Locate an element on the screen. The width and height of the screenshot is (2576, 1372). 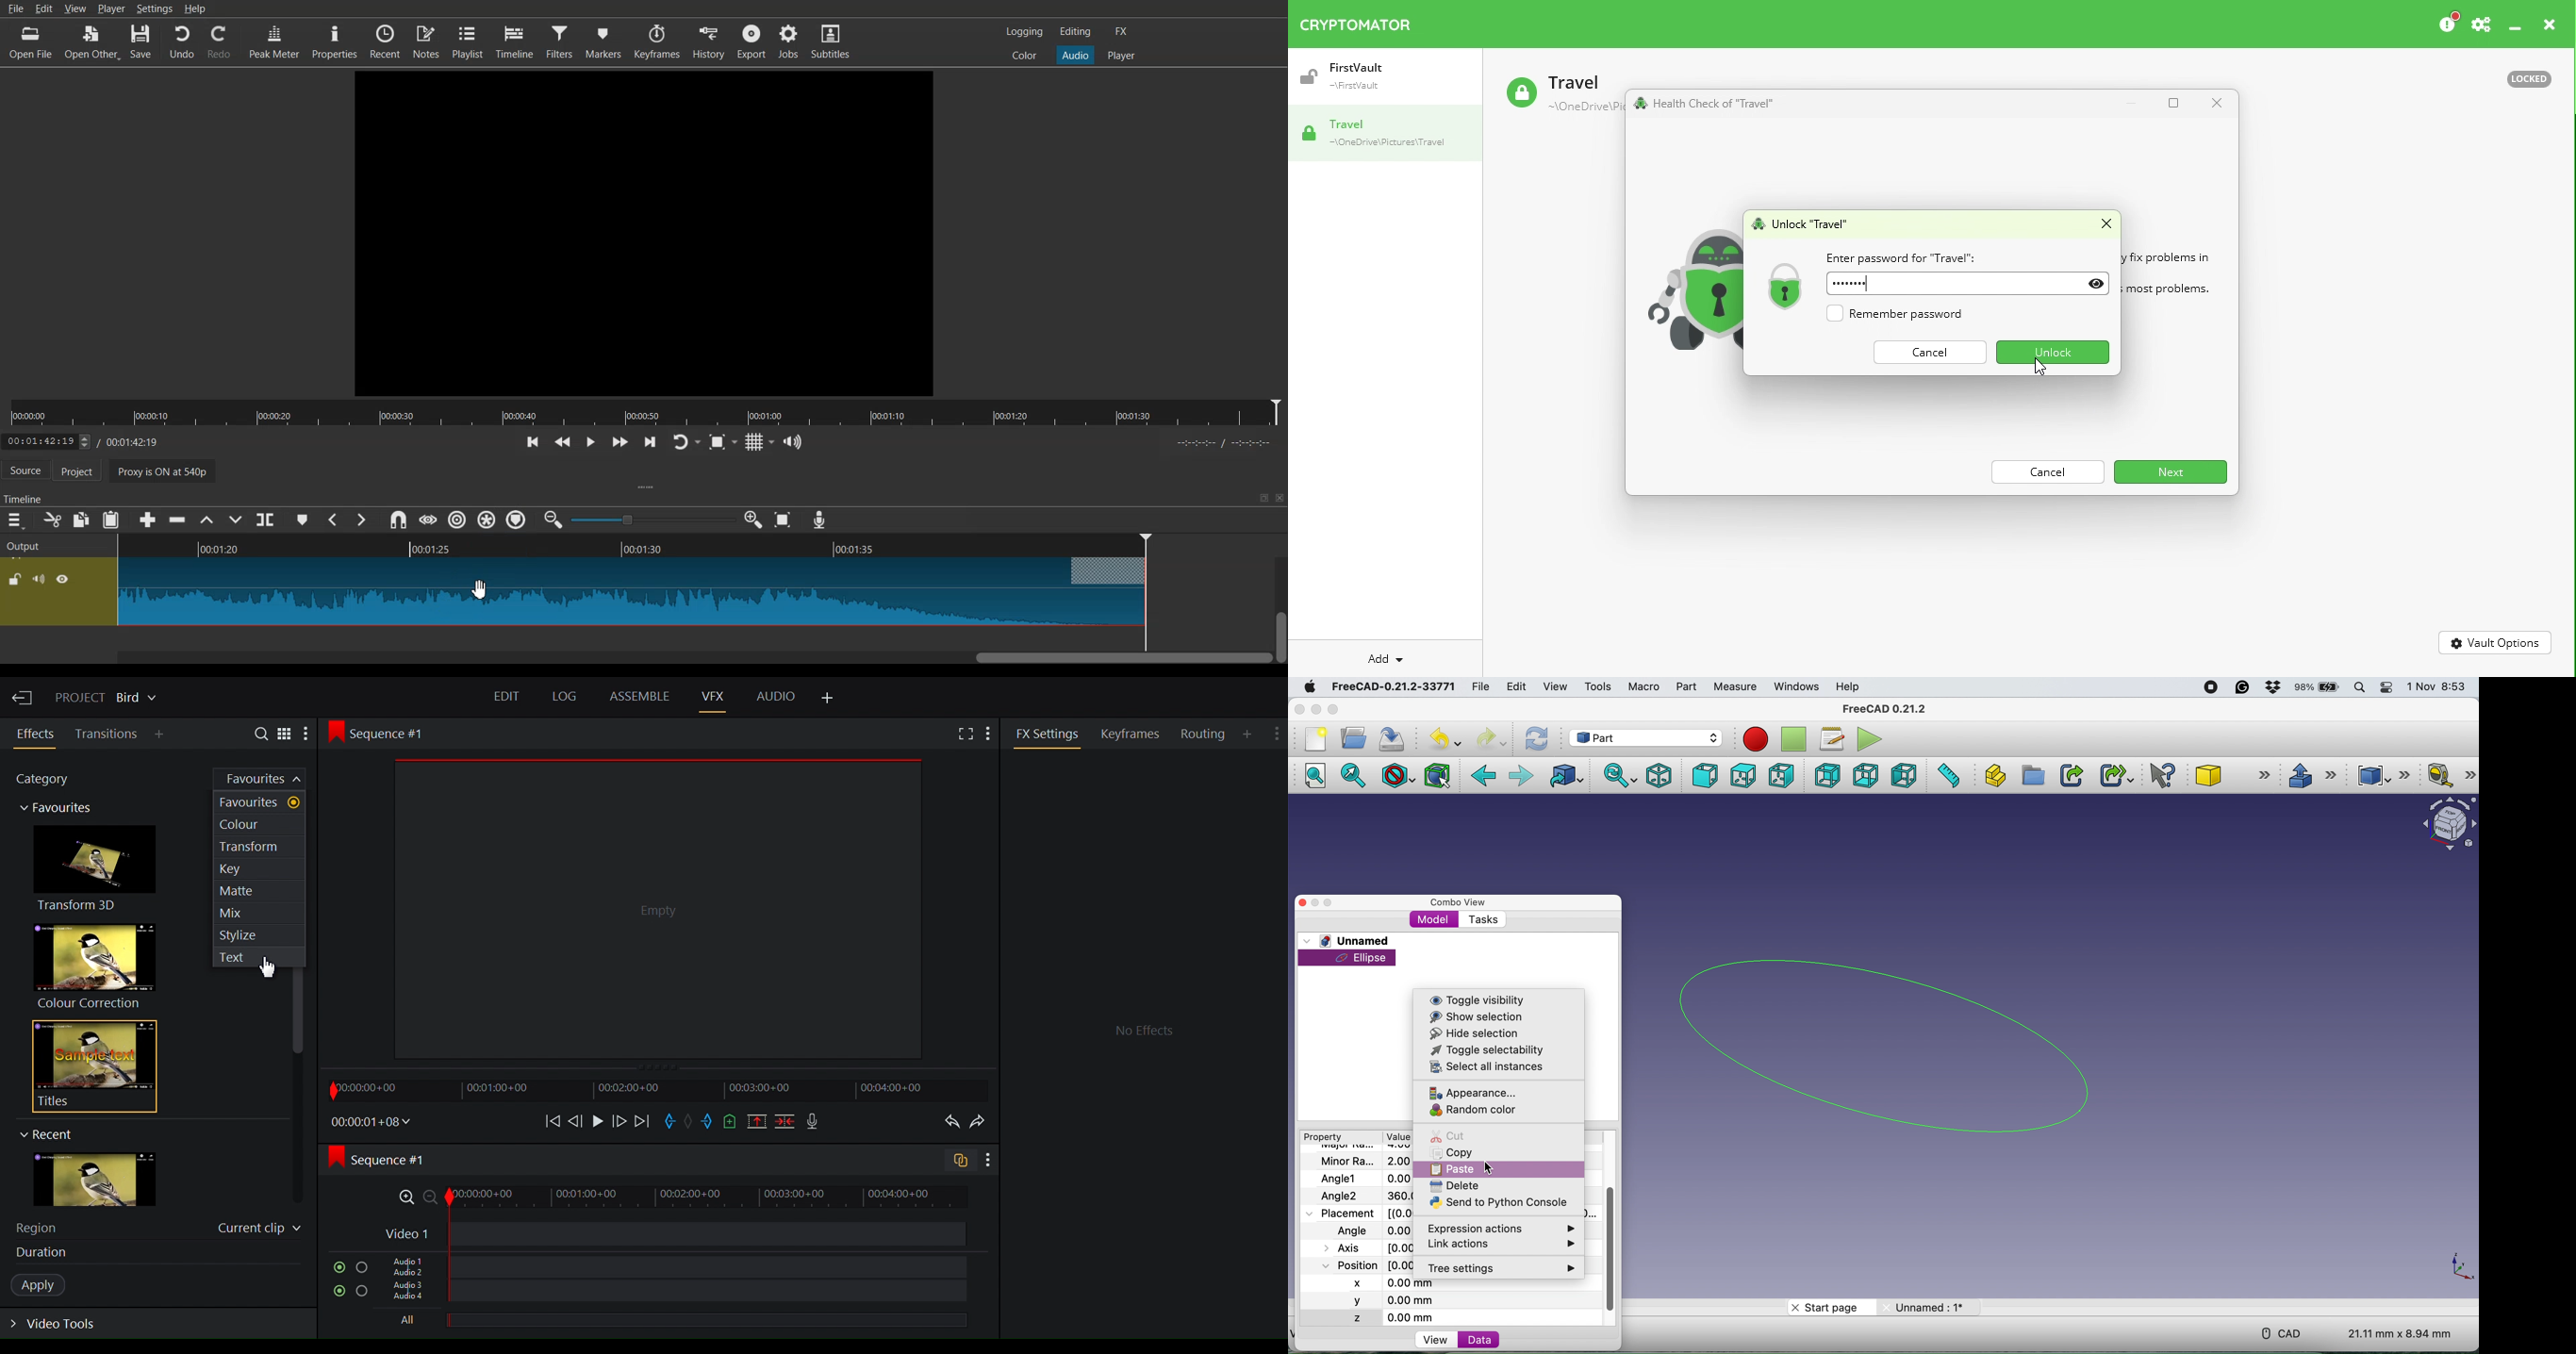
Overwrite is located at coordinates (237, 519).